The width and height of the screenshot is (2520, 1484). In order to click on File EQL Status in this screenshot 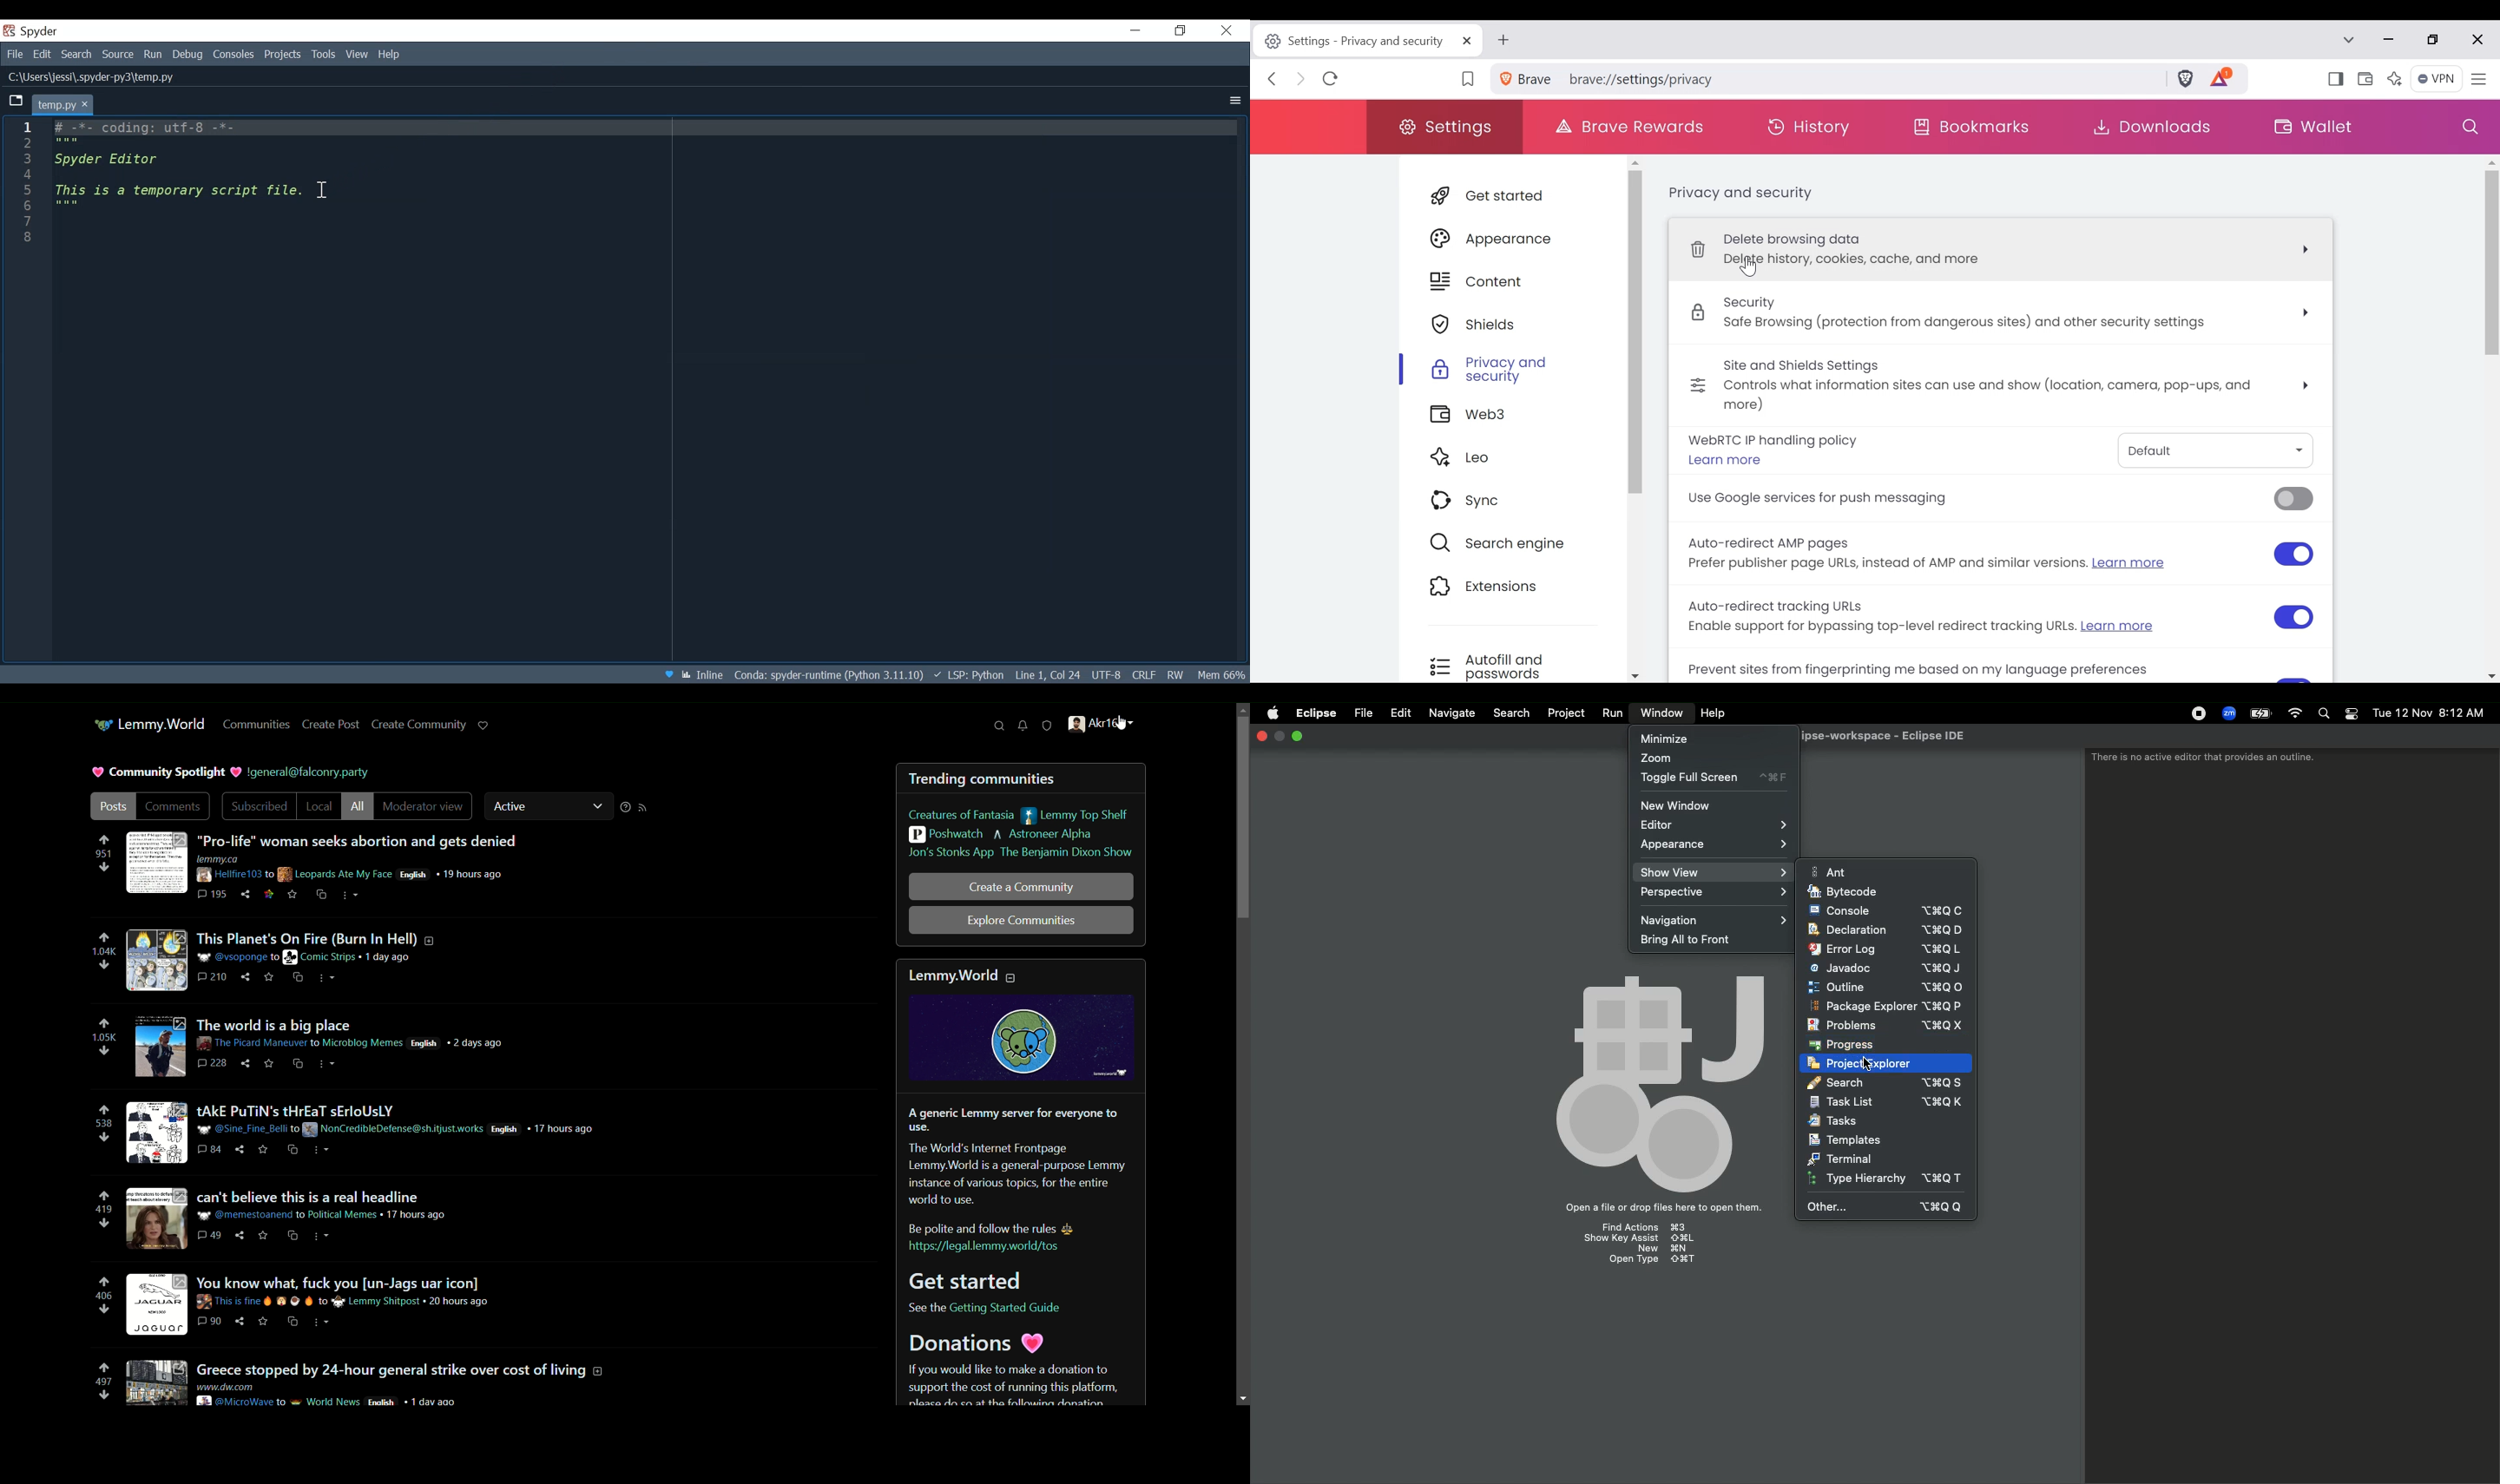, I will do `click(1143, 675)`.